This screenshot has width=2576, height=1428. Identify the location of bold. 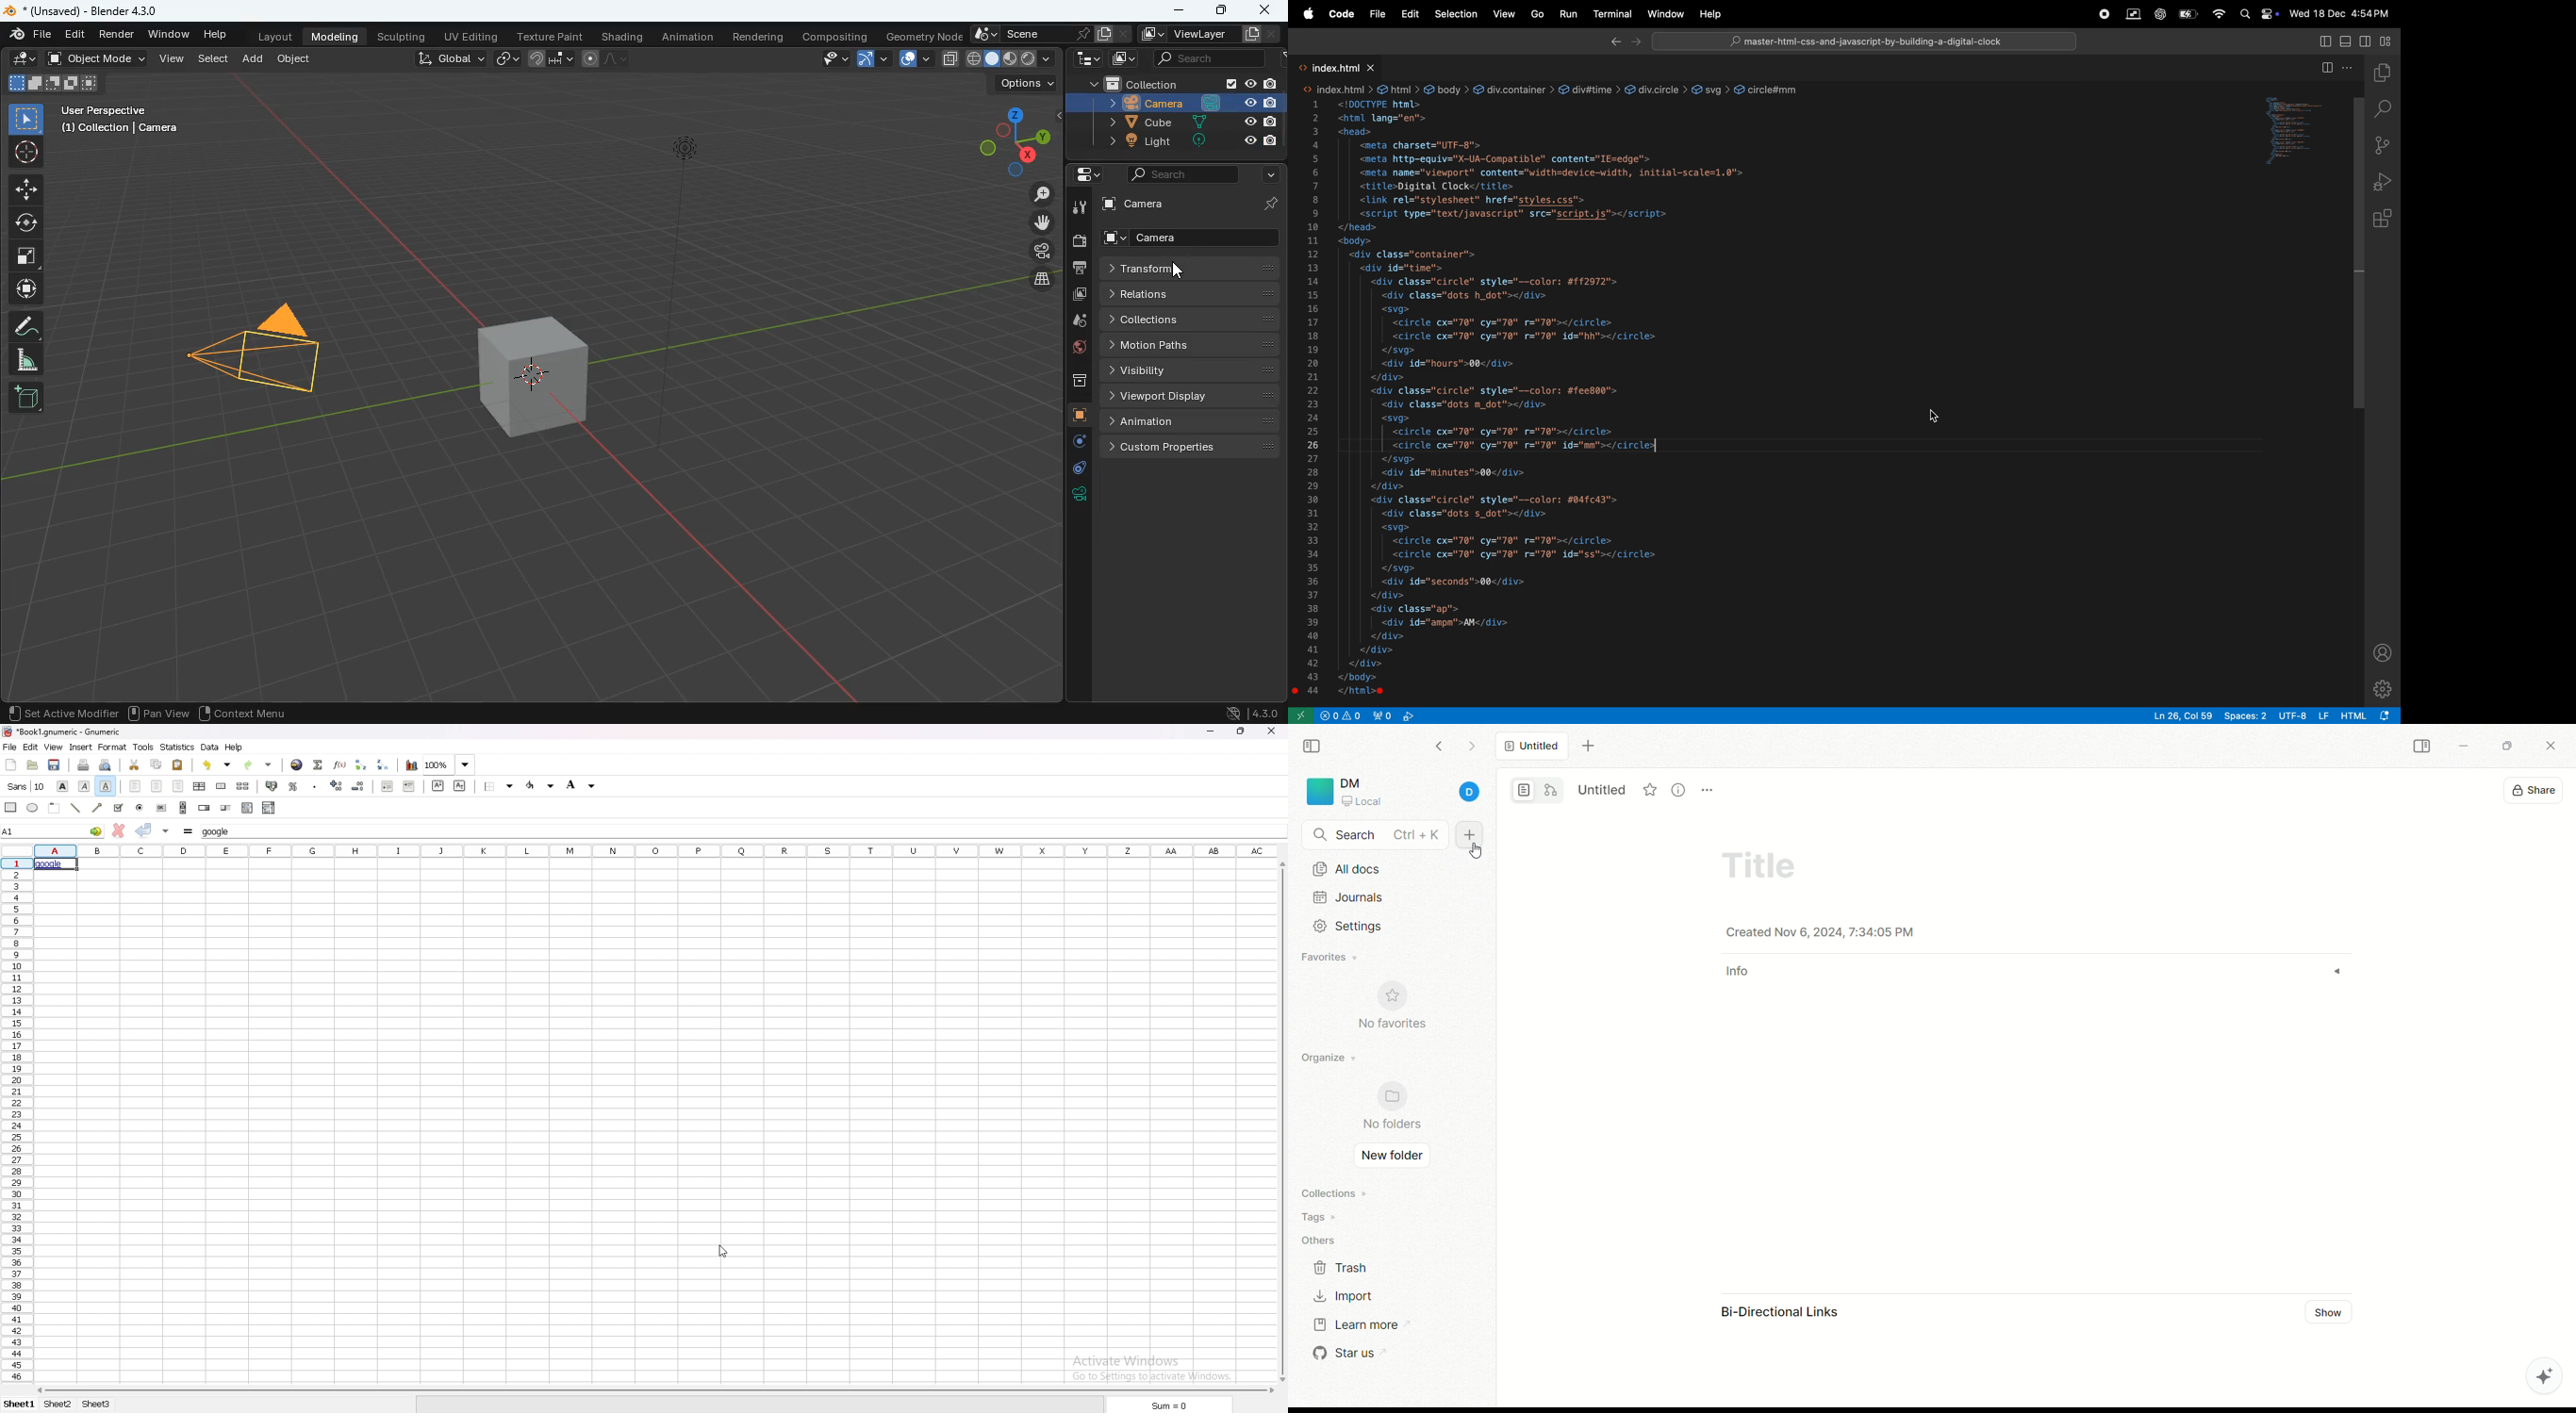
(63, 786).